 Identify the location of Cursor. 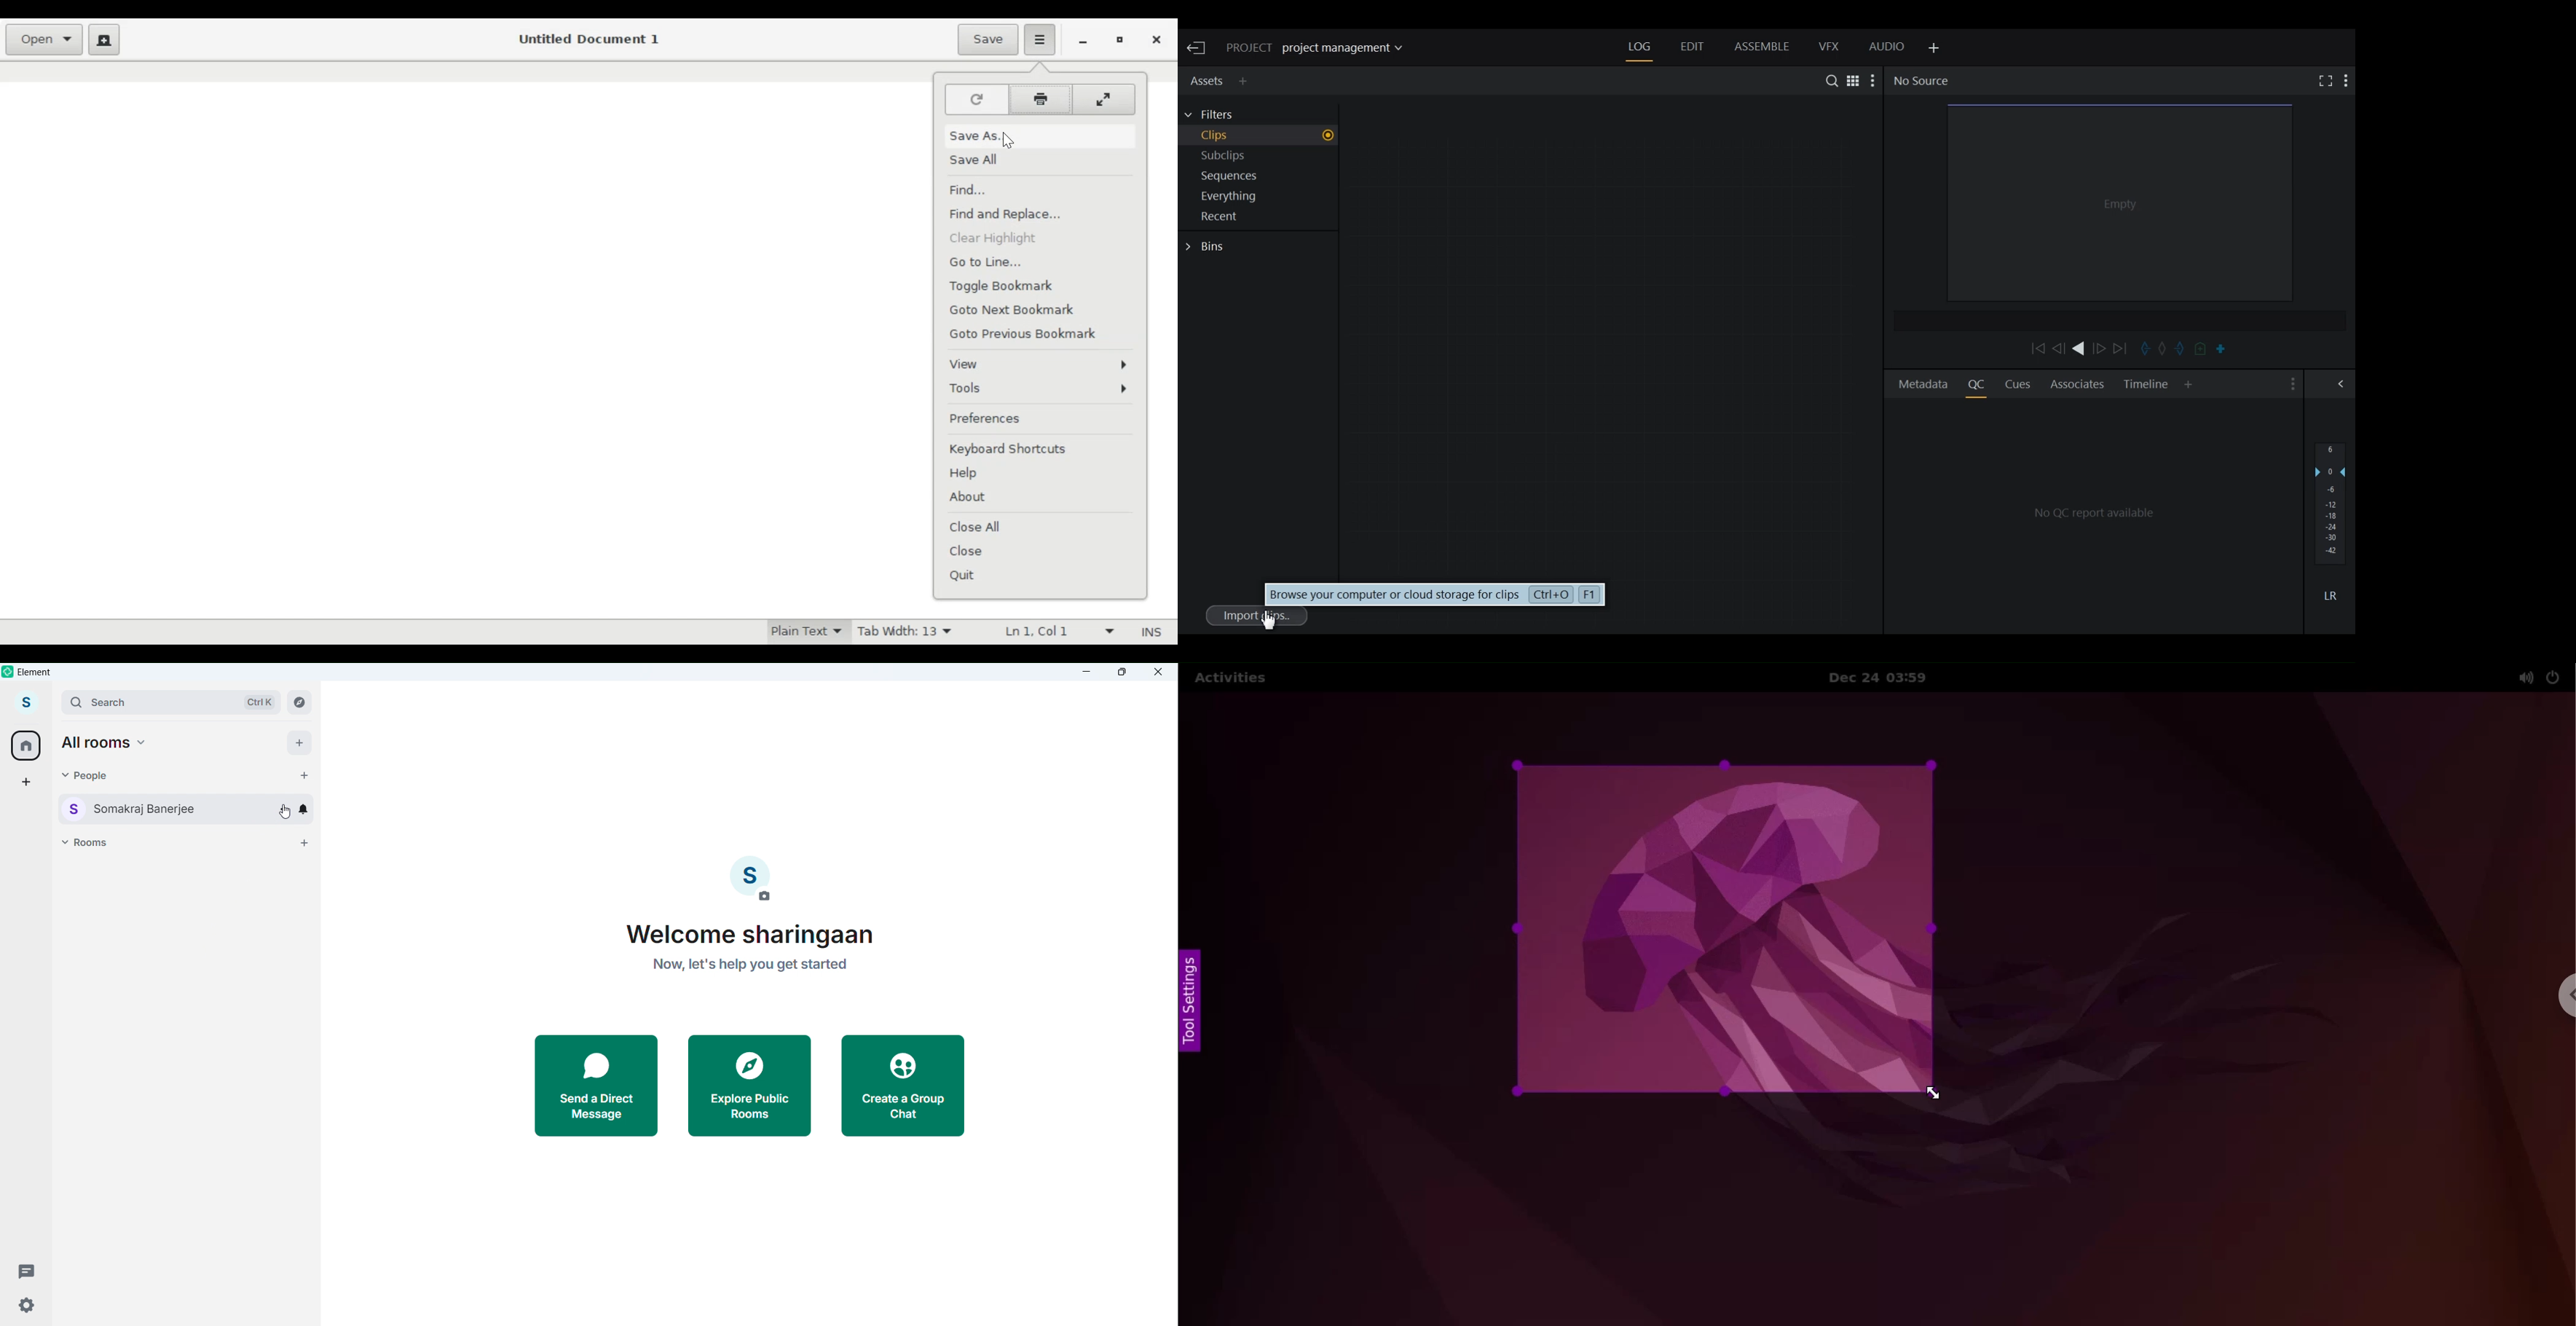
(1269, 621).